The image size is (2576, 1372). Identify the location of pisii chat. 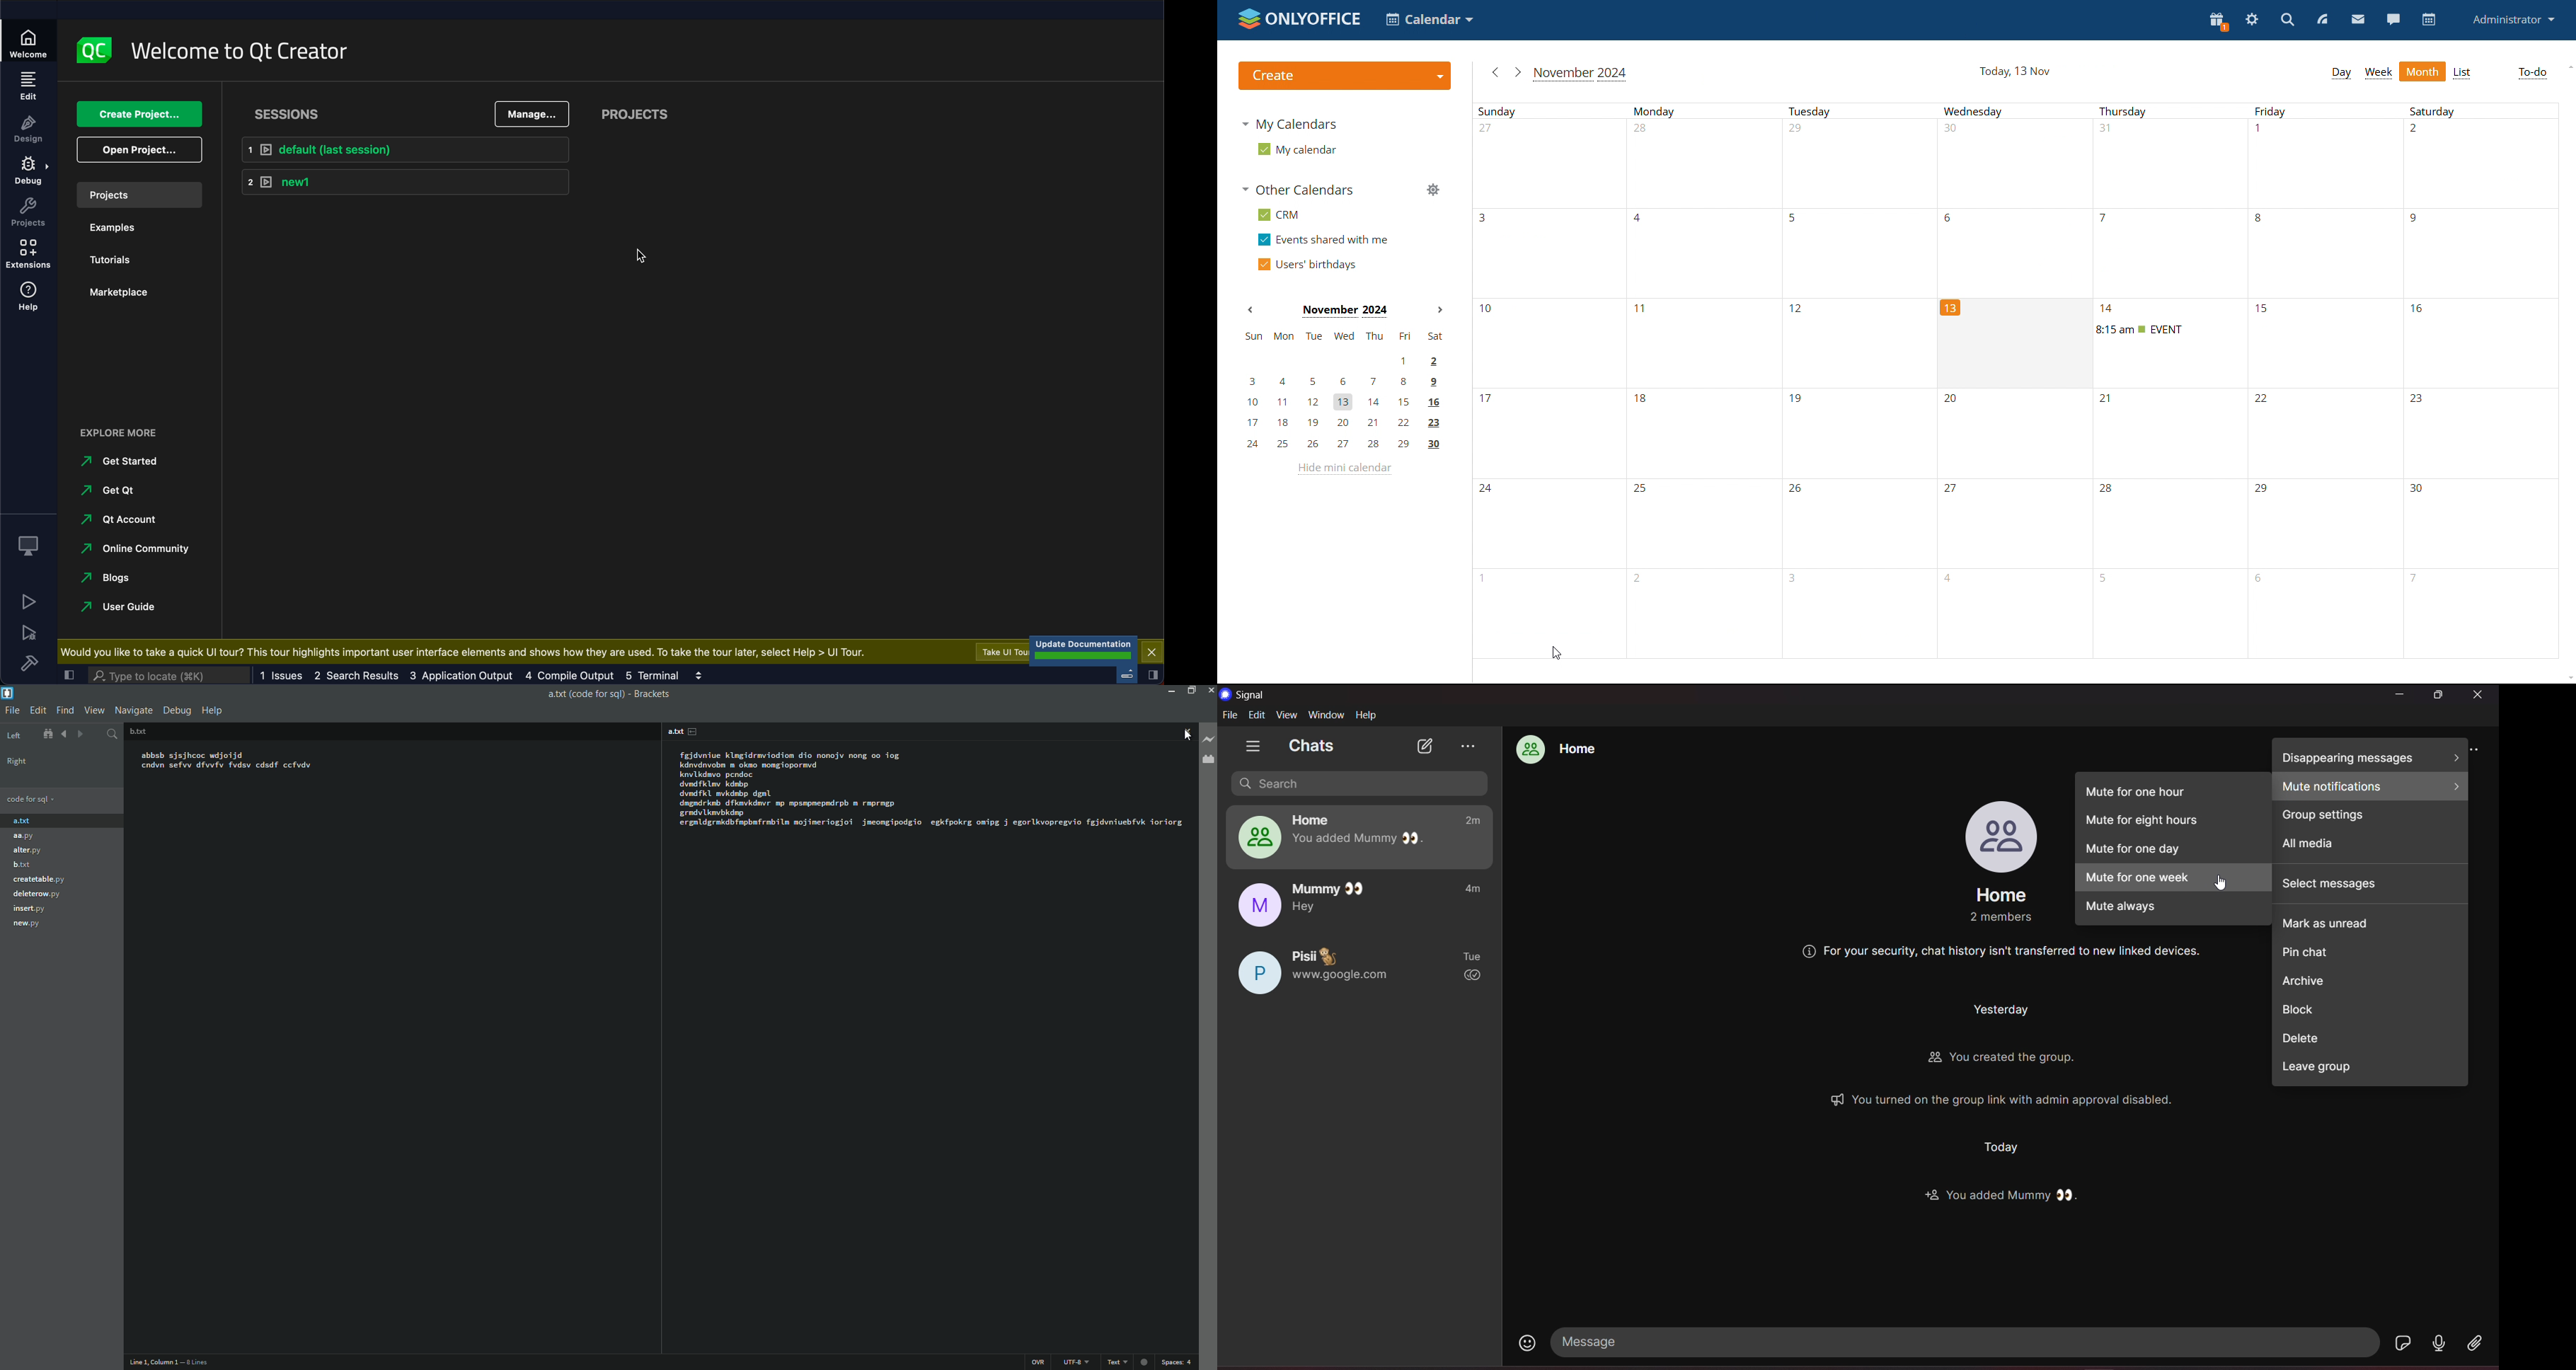
(1360, 969).